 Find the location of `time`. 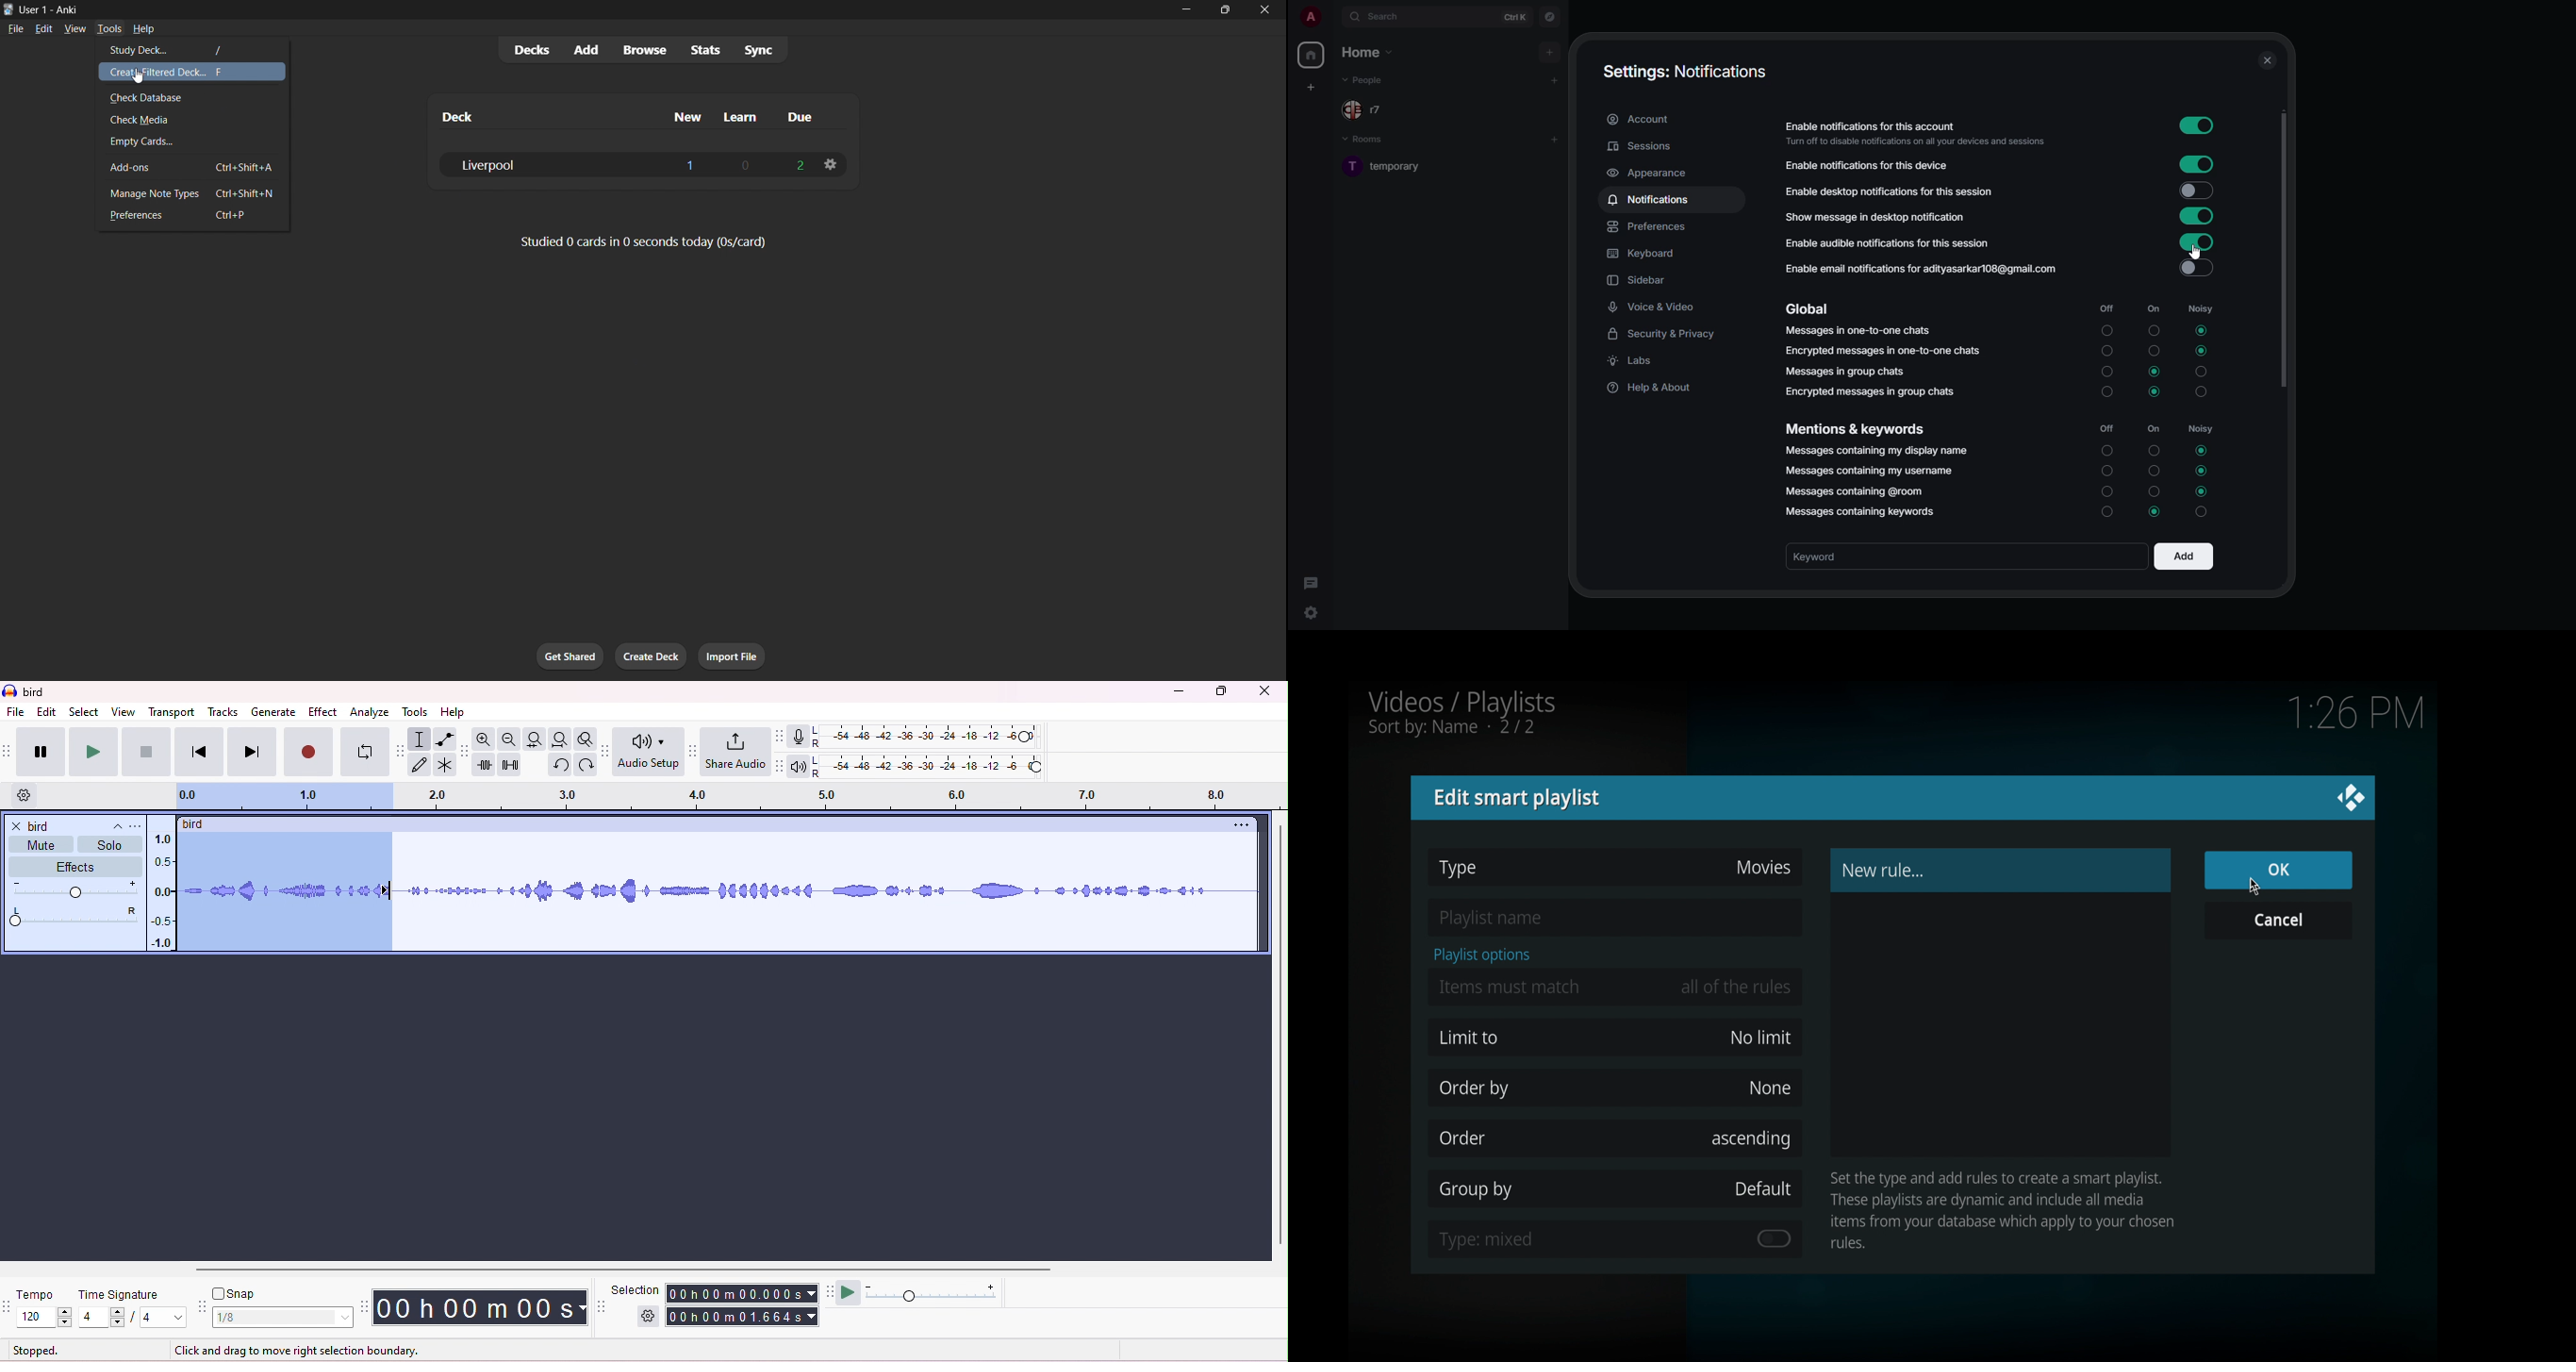

time is located at coordinates (2356, 714).